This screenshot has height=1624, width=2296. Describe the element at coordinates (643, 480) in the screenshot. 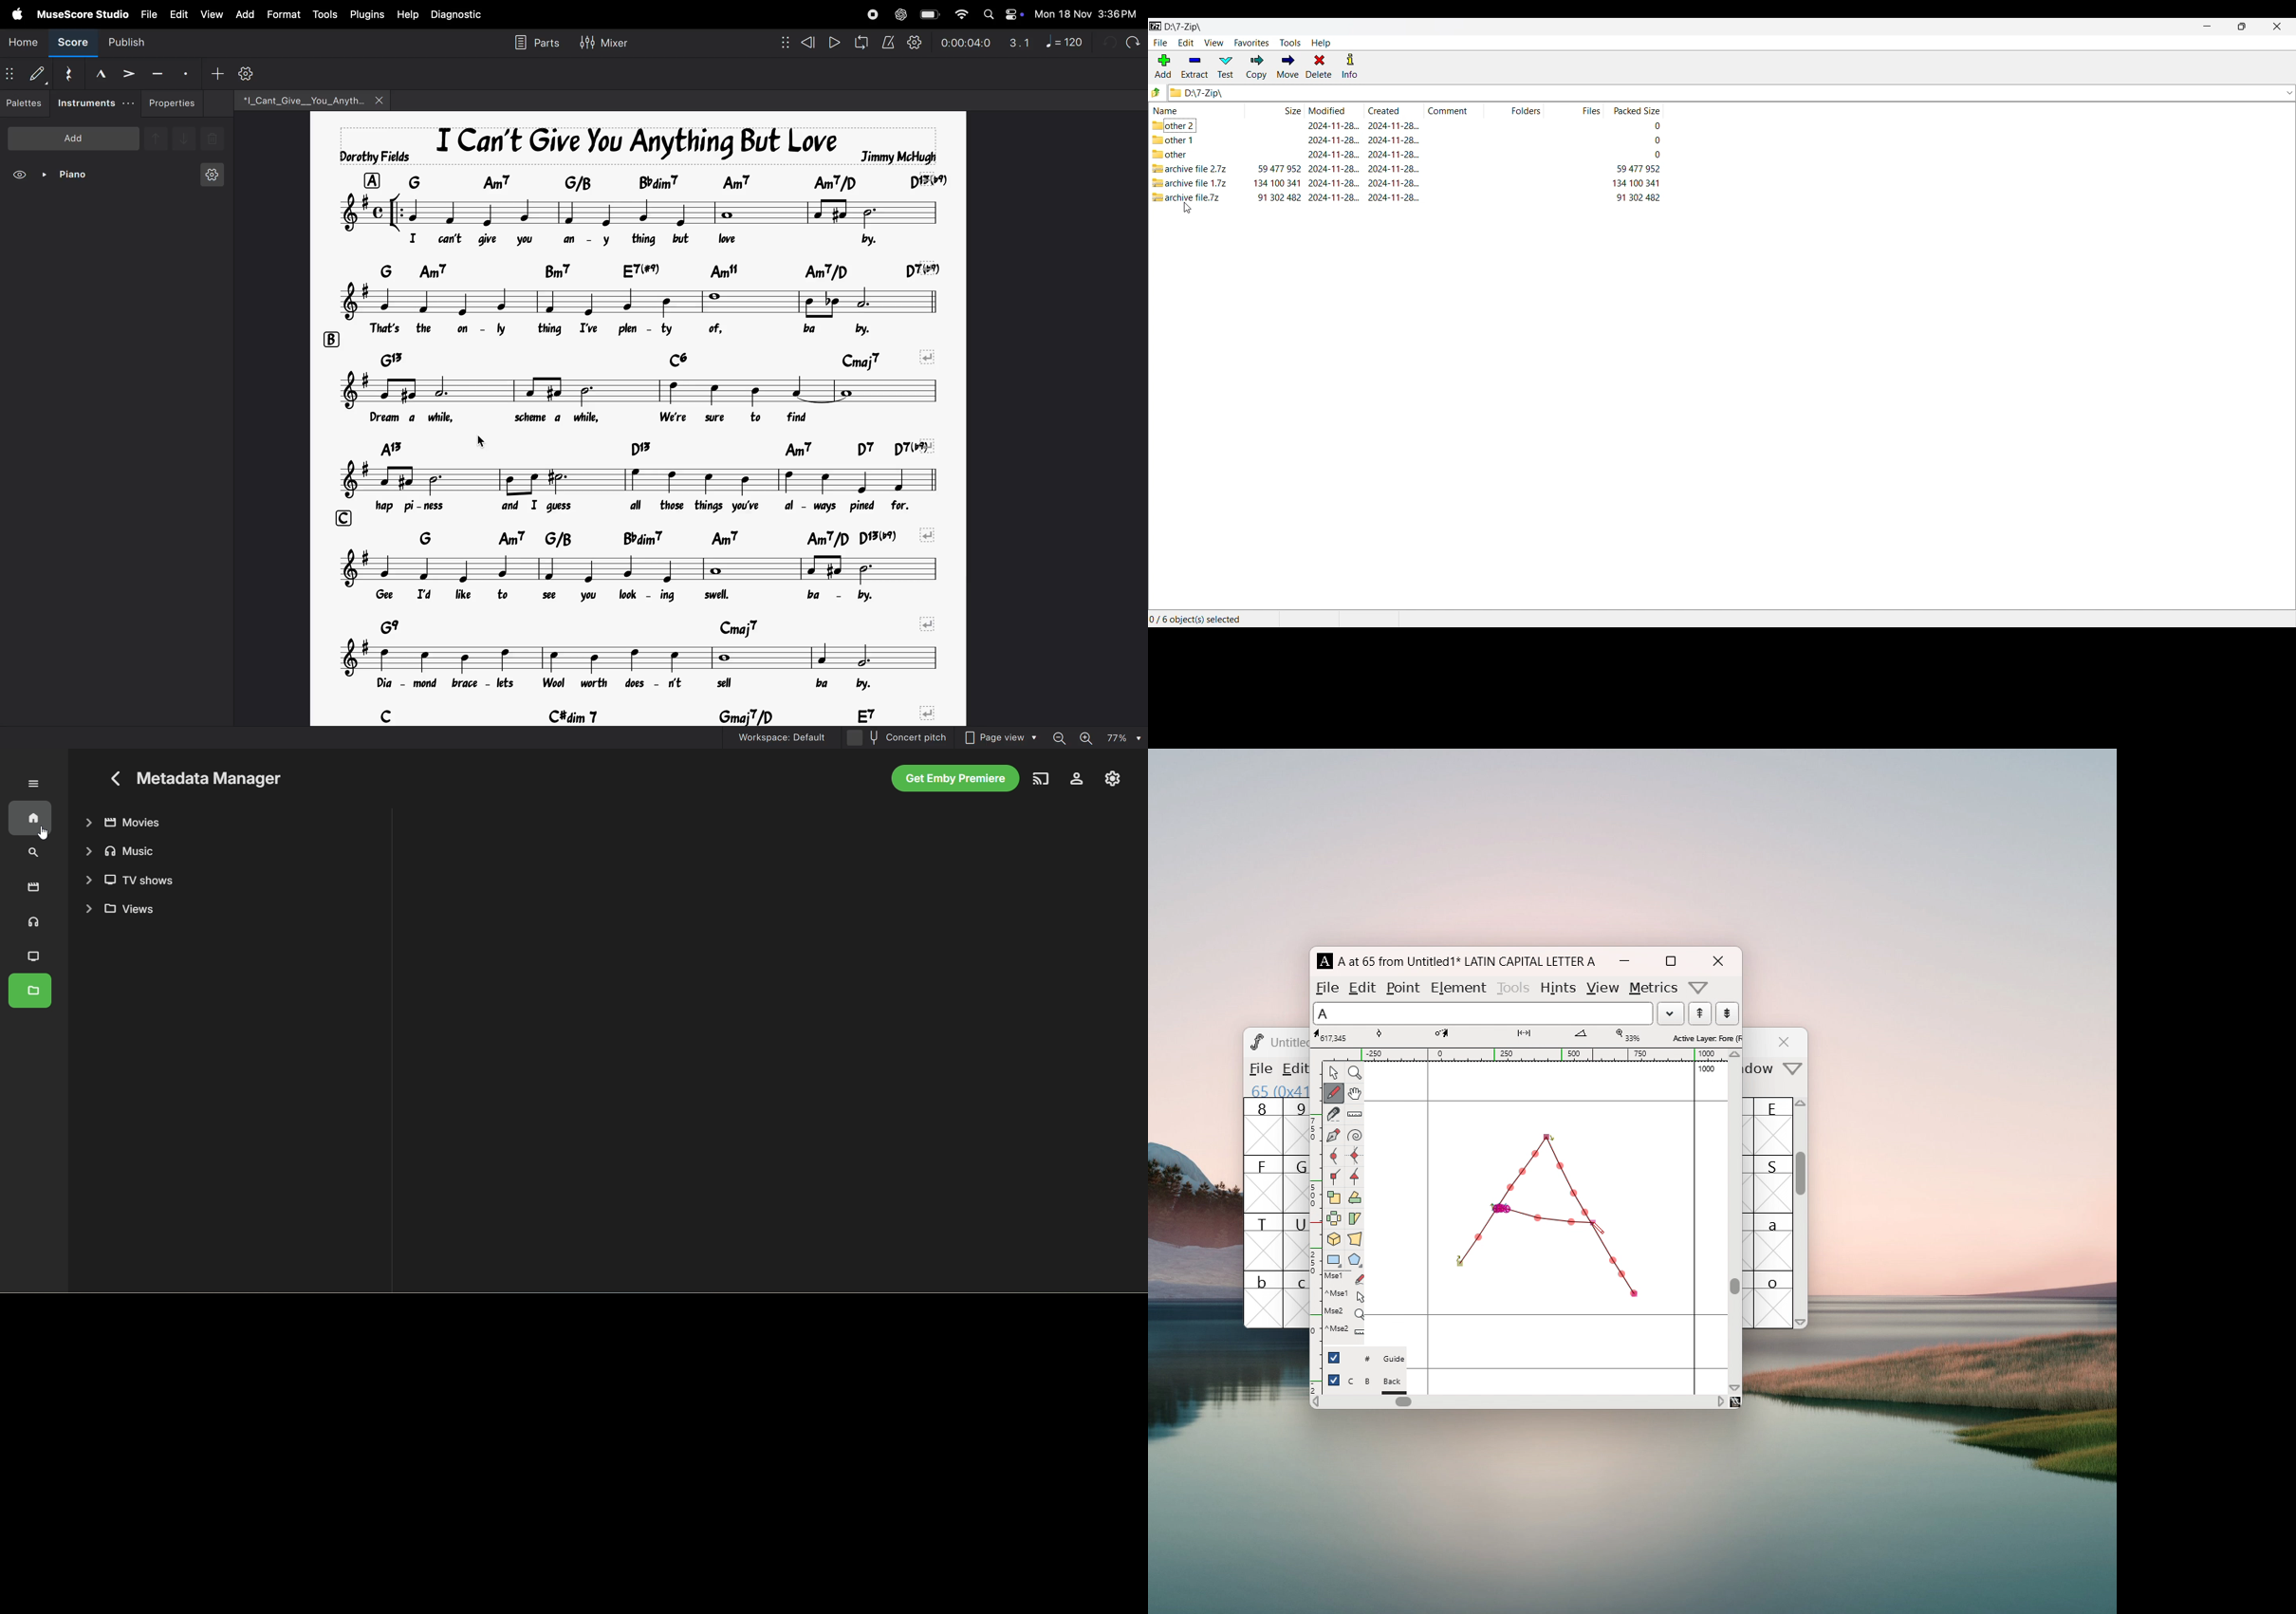

I see `notes` at that location.